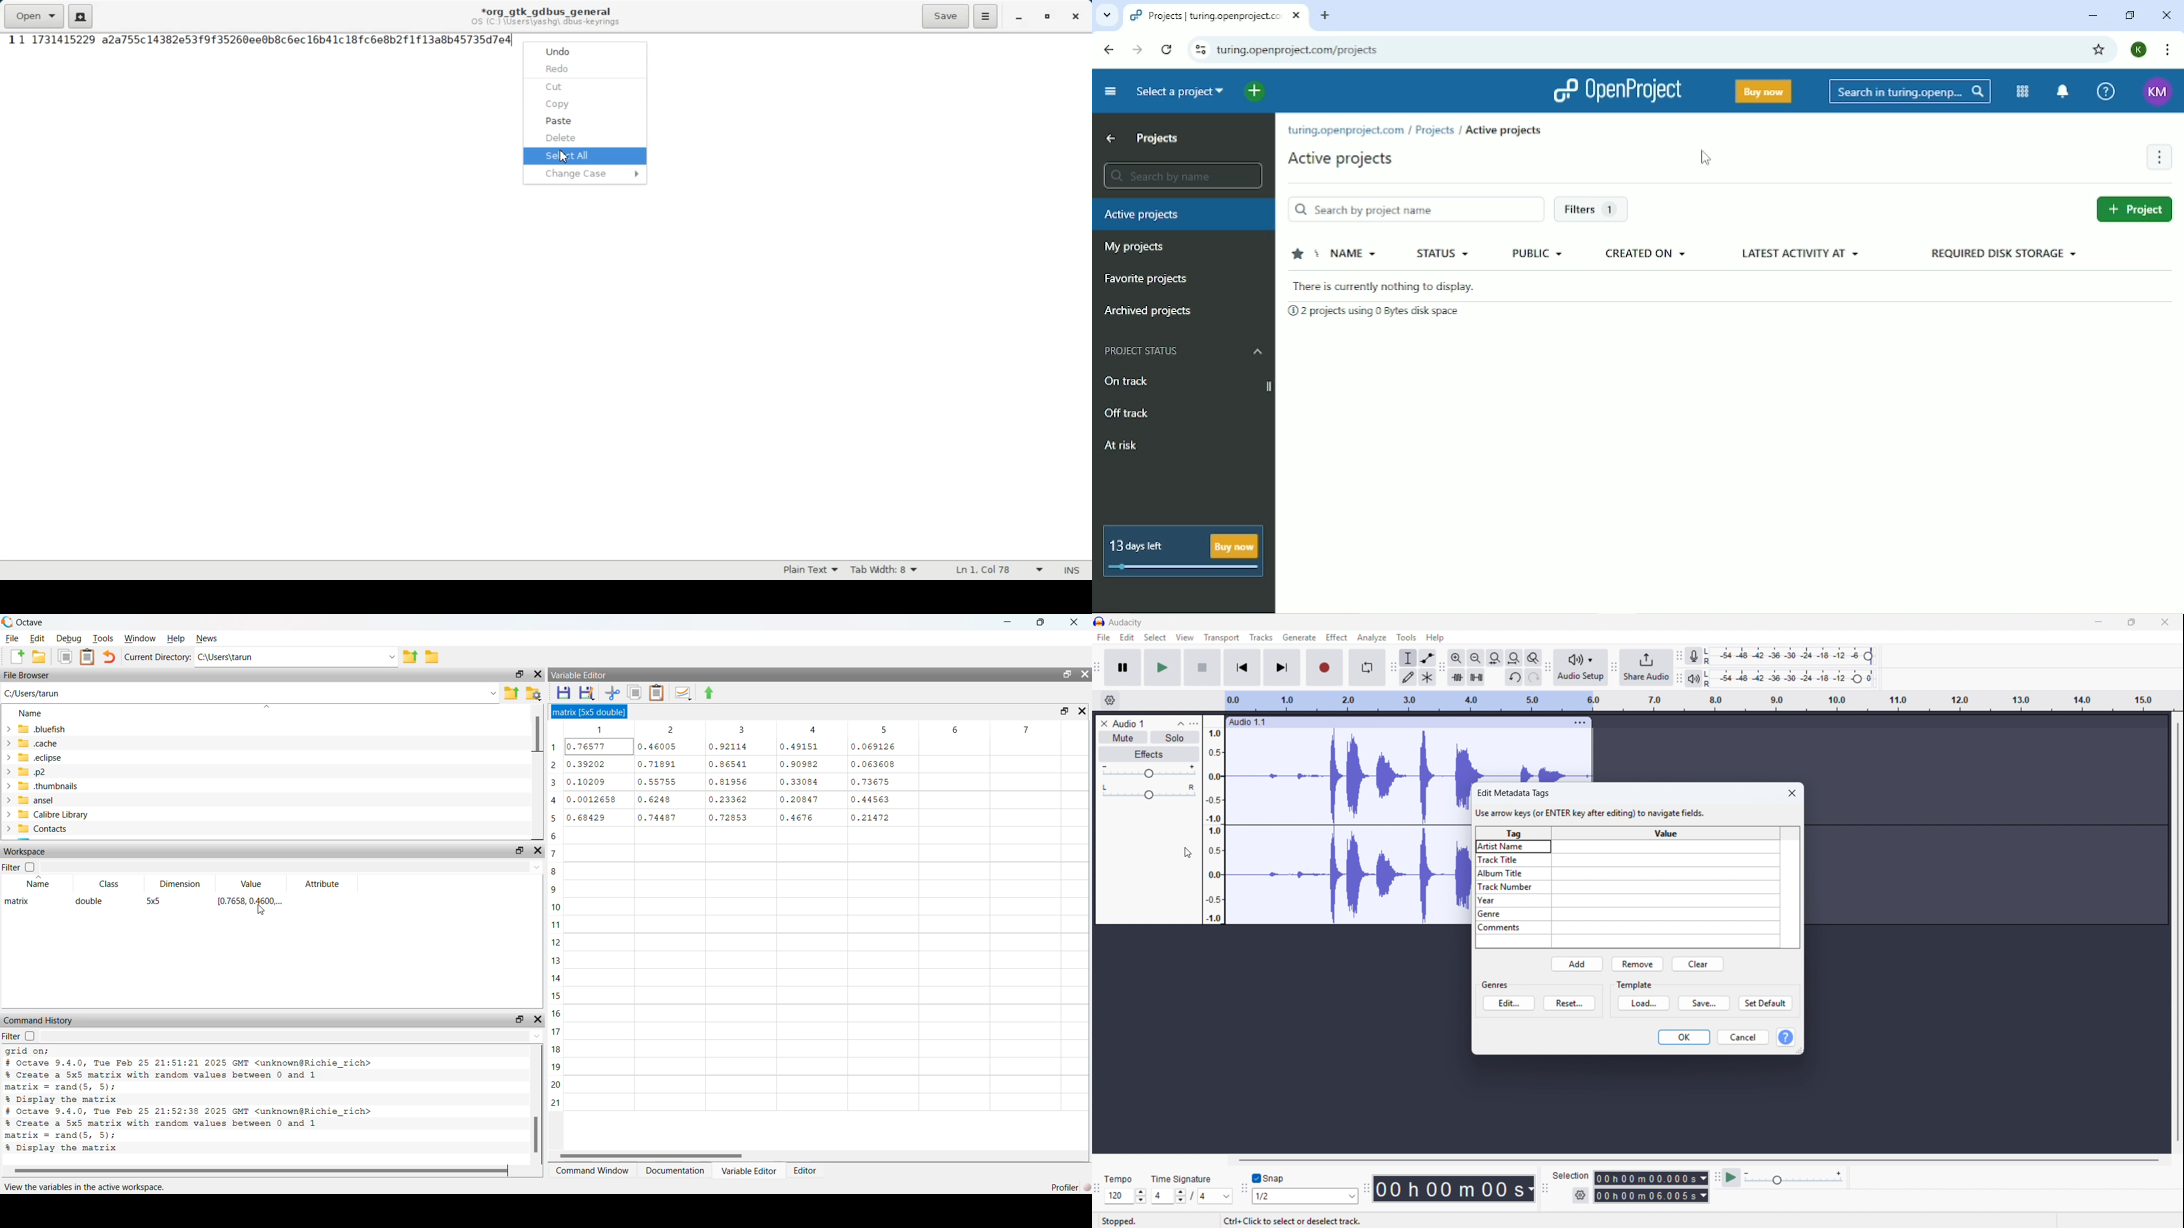 Image resolution: width=2184 pixels, height=1232 pixels. What do you see at coordinates (30, 676) in the screenshot?
I see `File Browser` at bounding box center [30, 676].